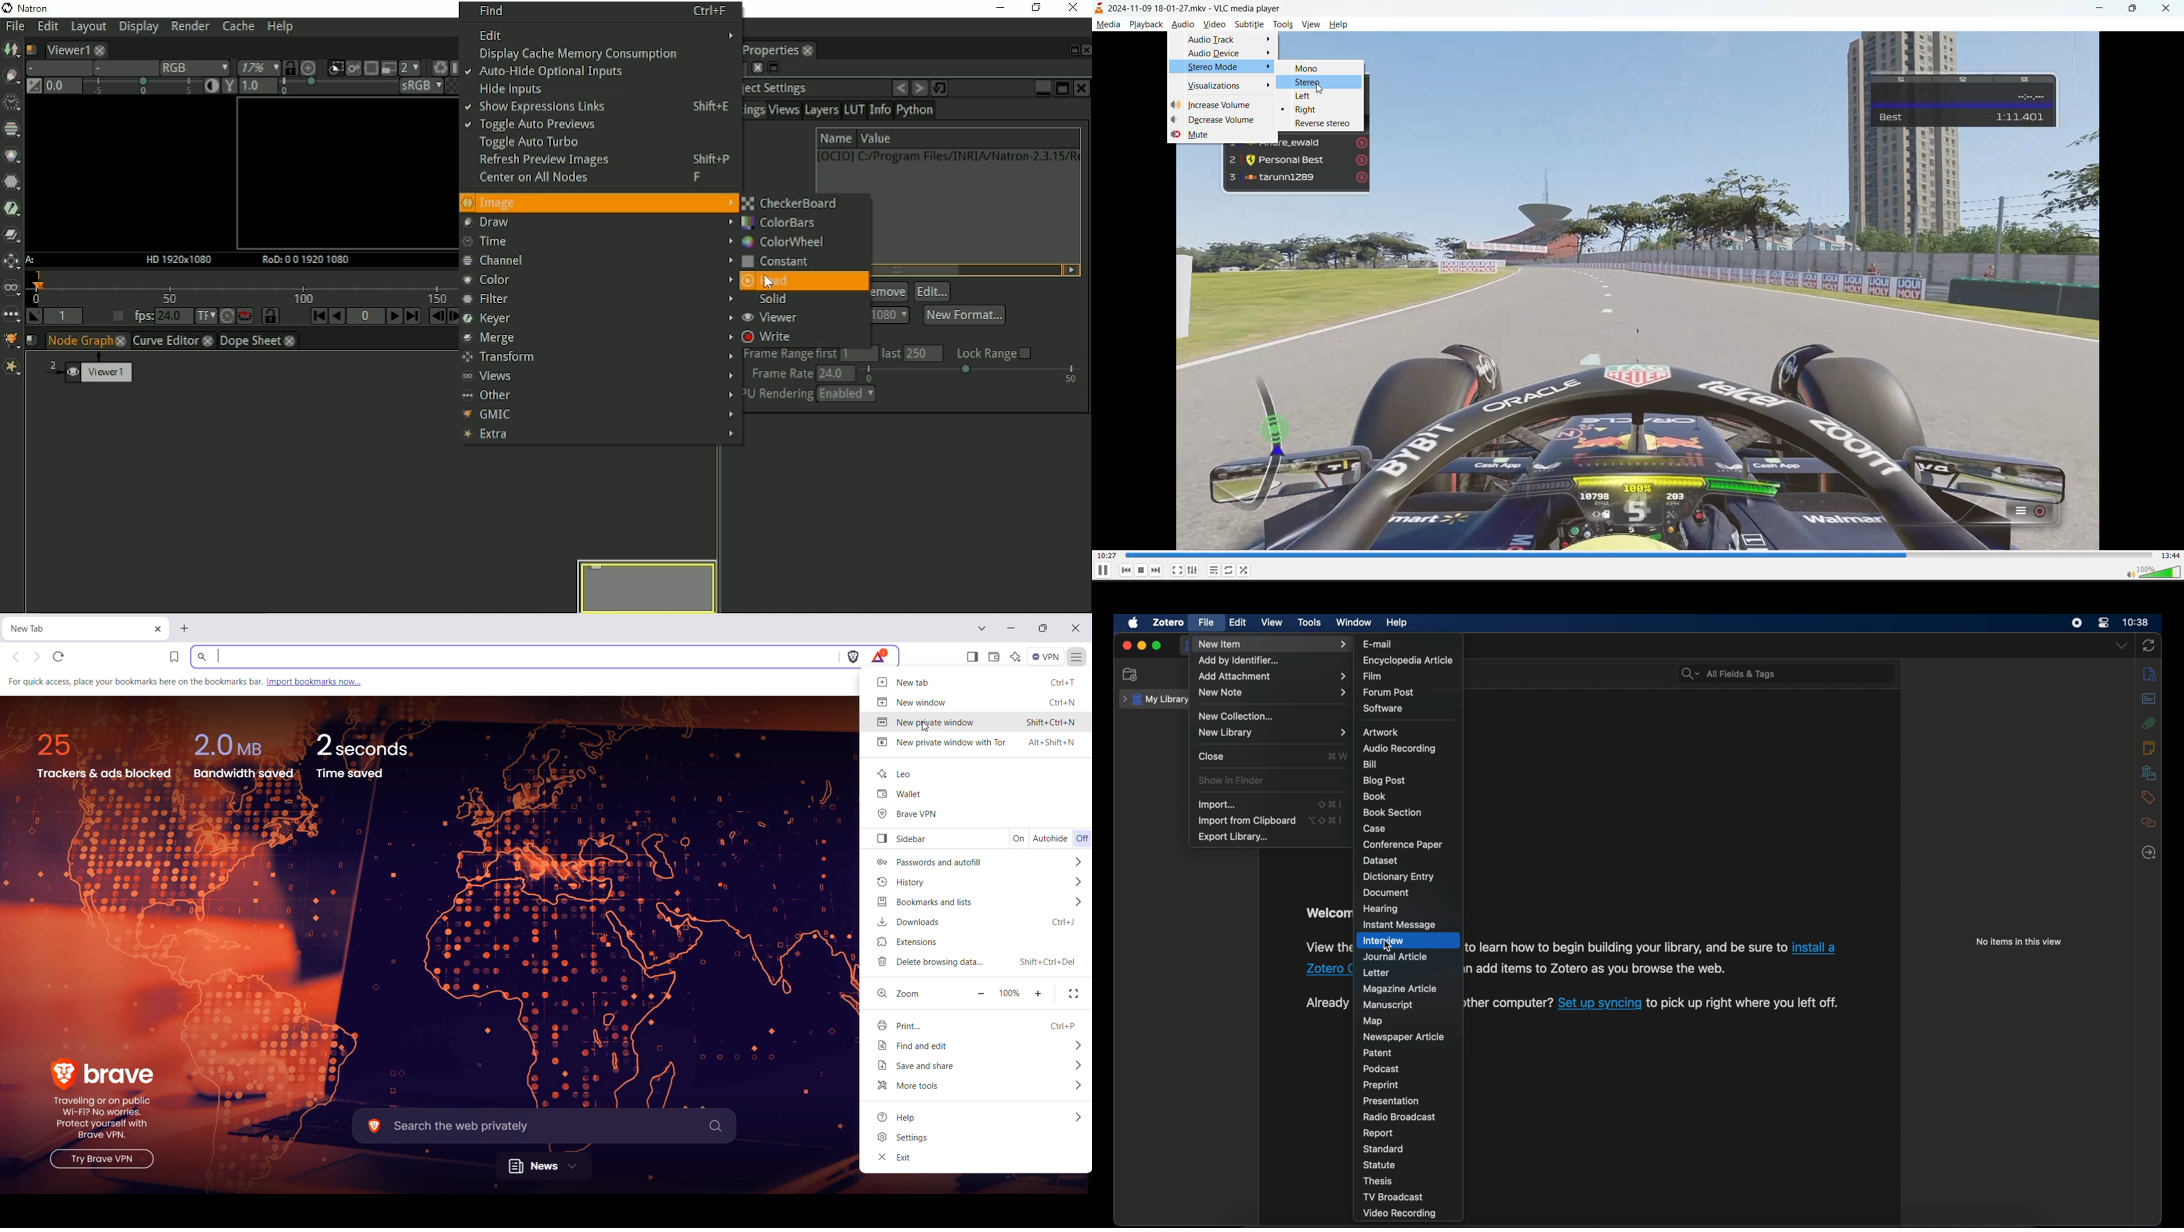 The width and height of the screenshot is (2184, 1232). Describe the element at coordinates (1296, 177) in the screenshot. I see `tarunn1289` at that location.